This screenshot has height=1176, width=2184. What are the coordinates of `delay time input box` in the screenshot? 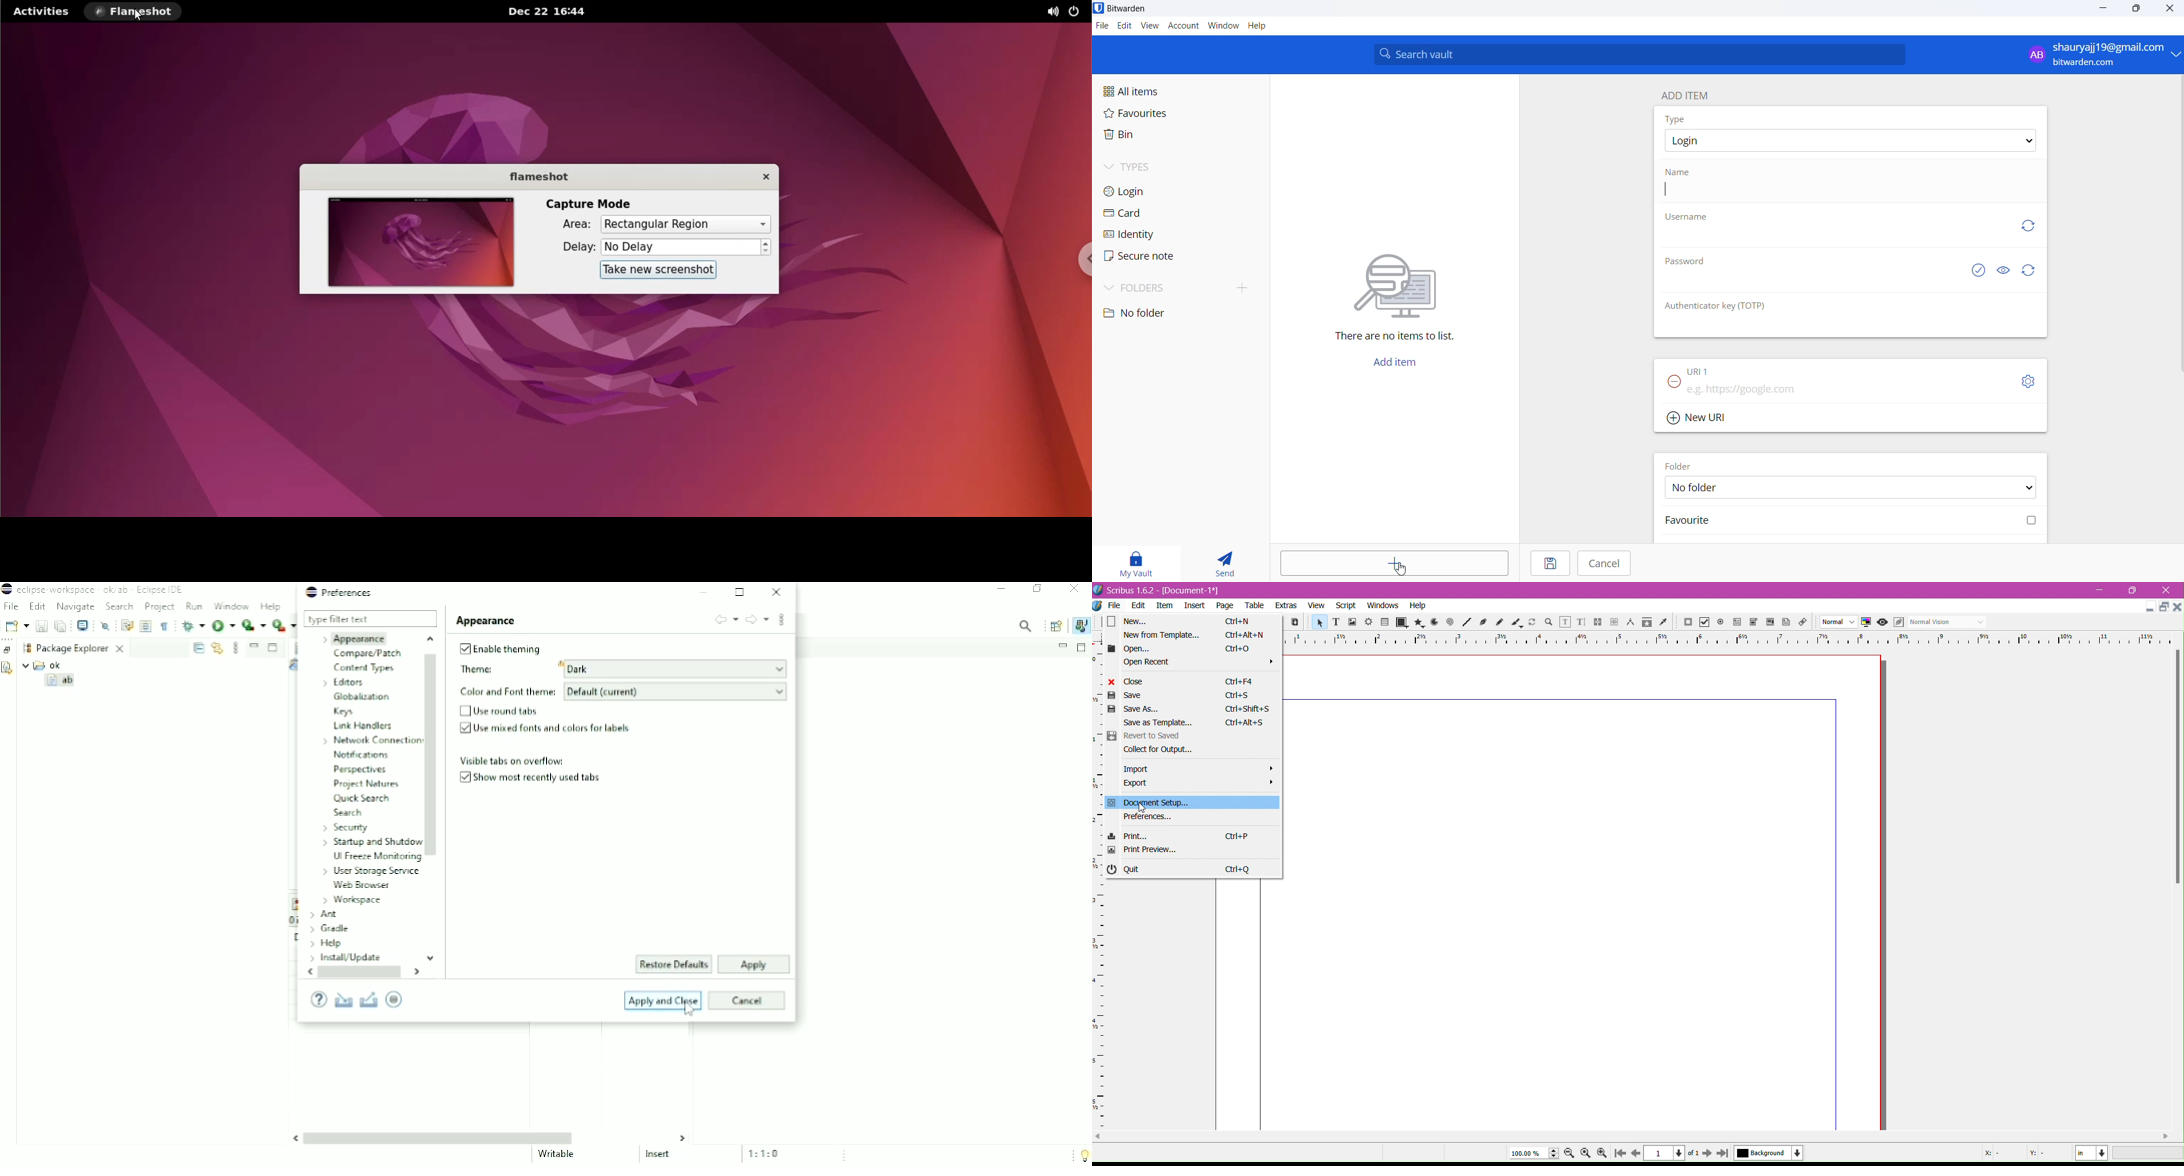 It's located at (681, 248).